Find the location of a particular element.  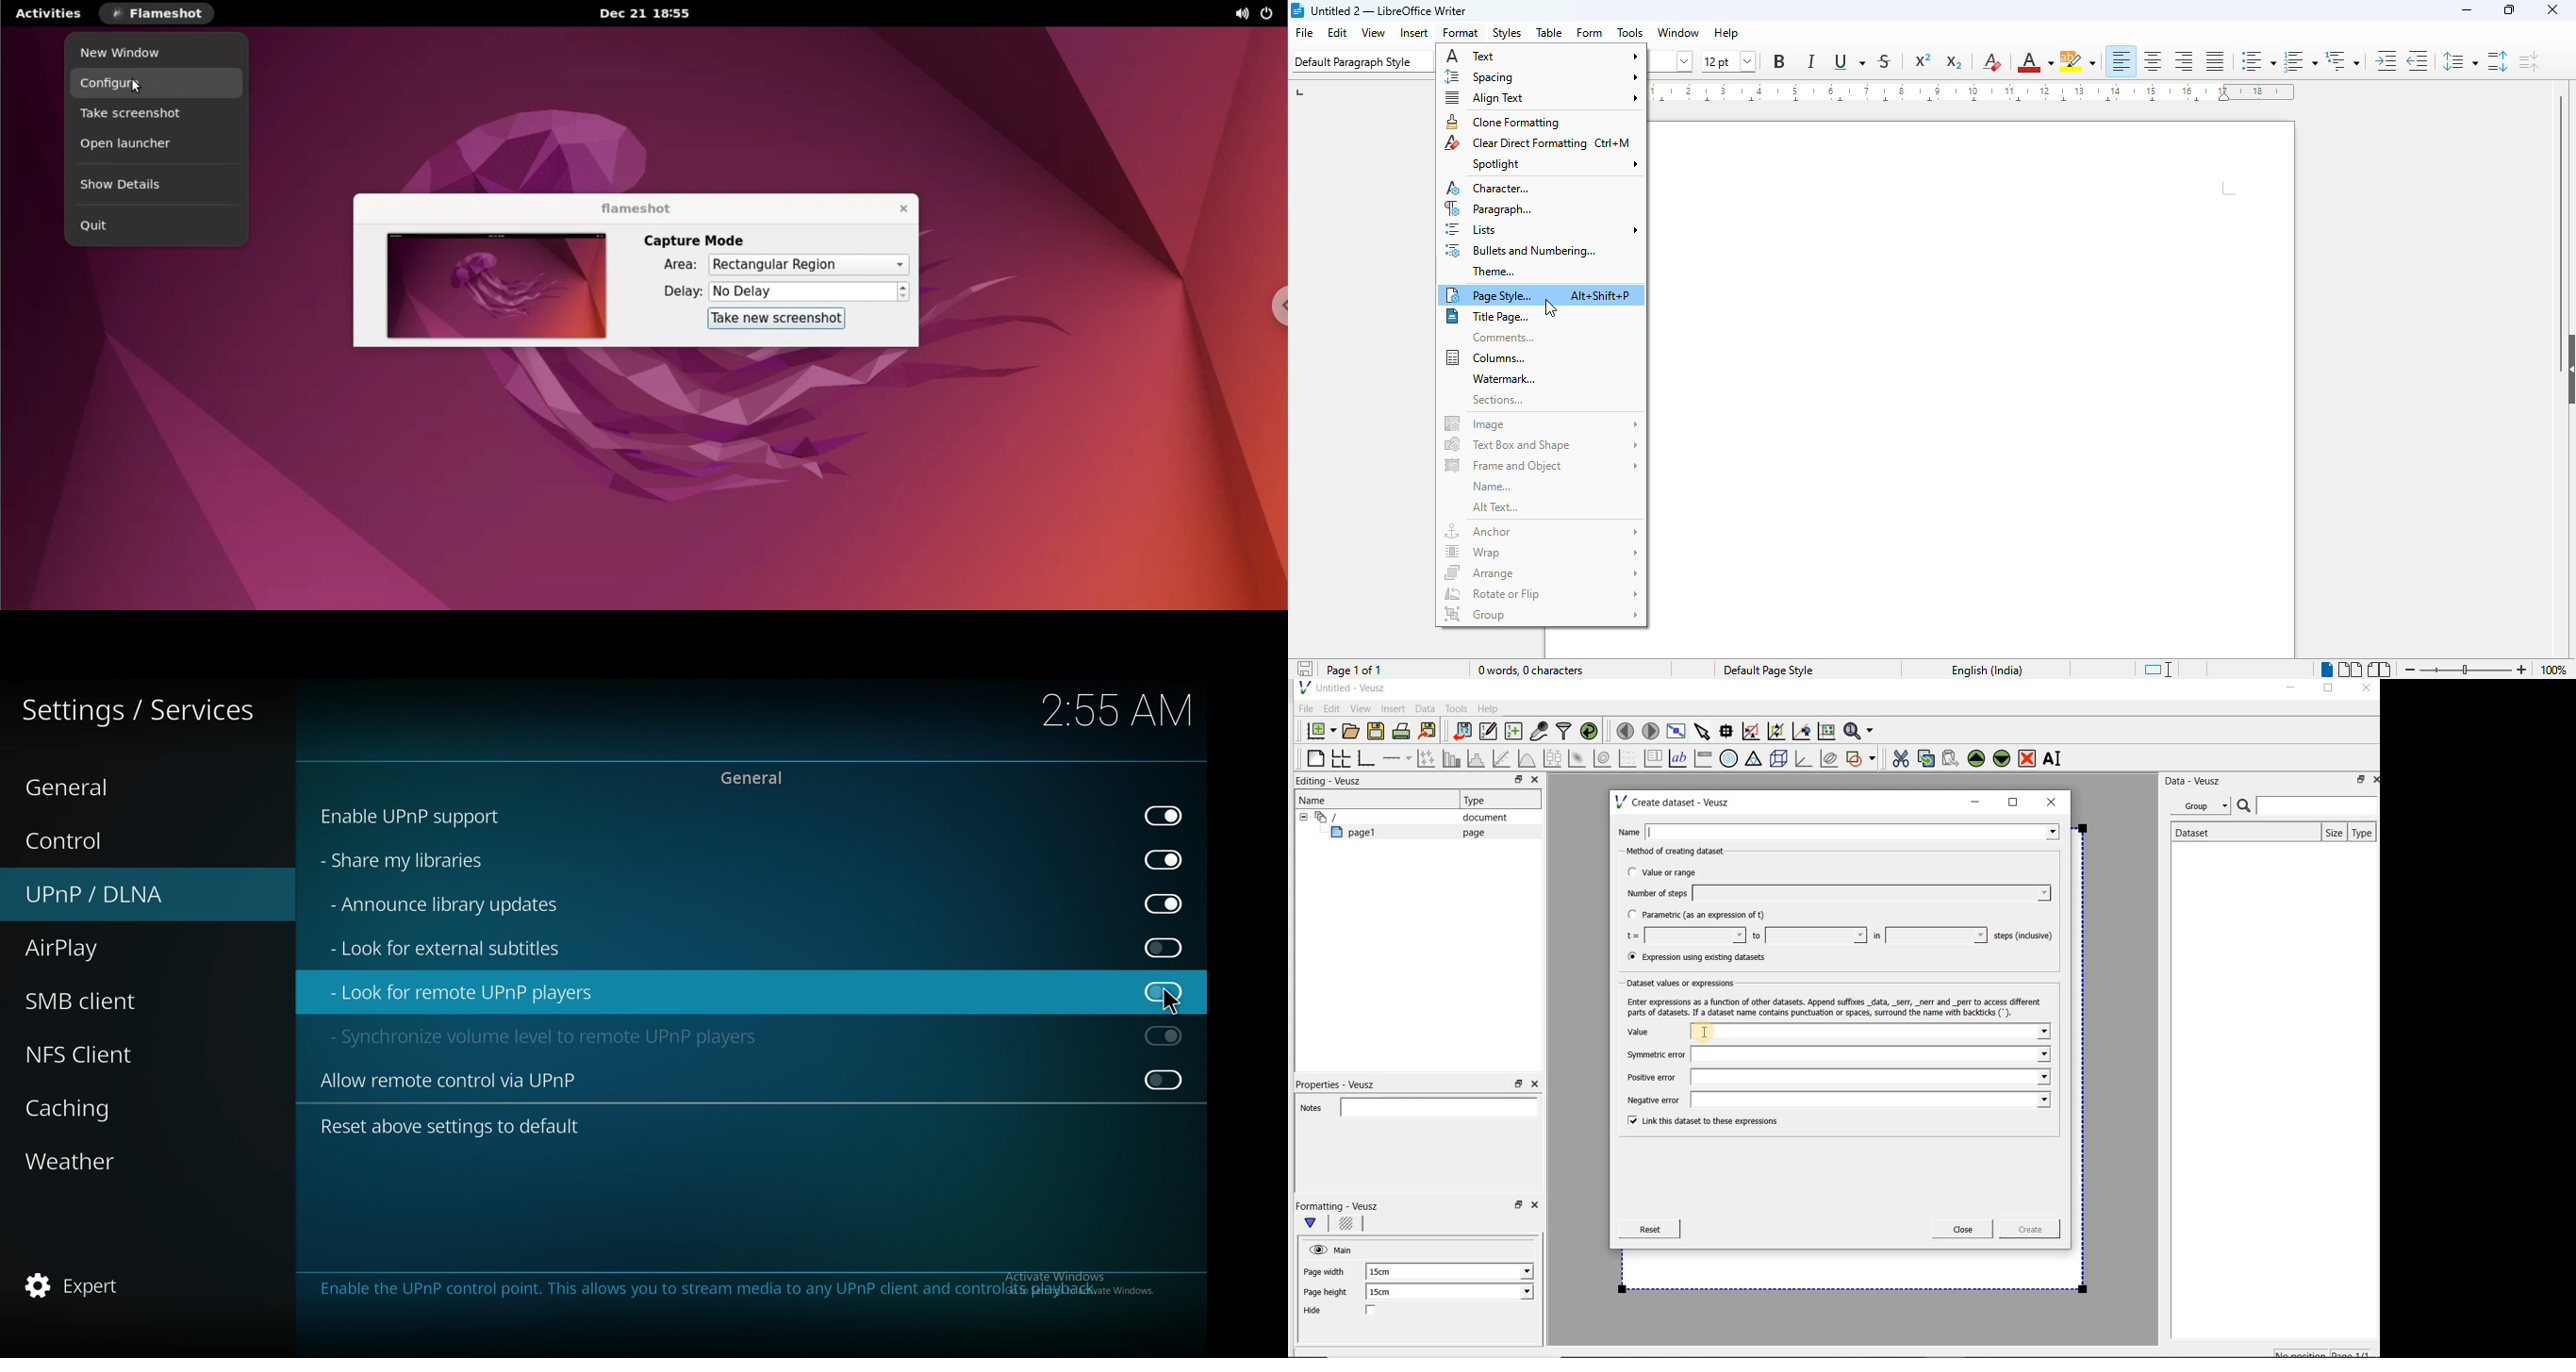

align text is located at coordinates (1542, 98).